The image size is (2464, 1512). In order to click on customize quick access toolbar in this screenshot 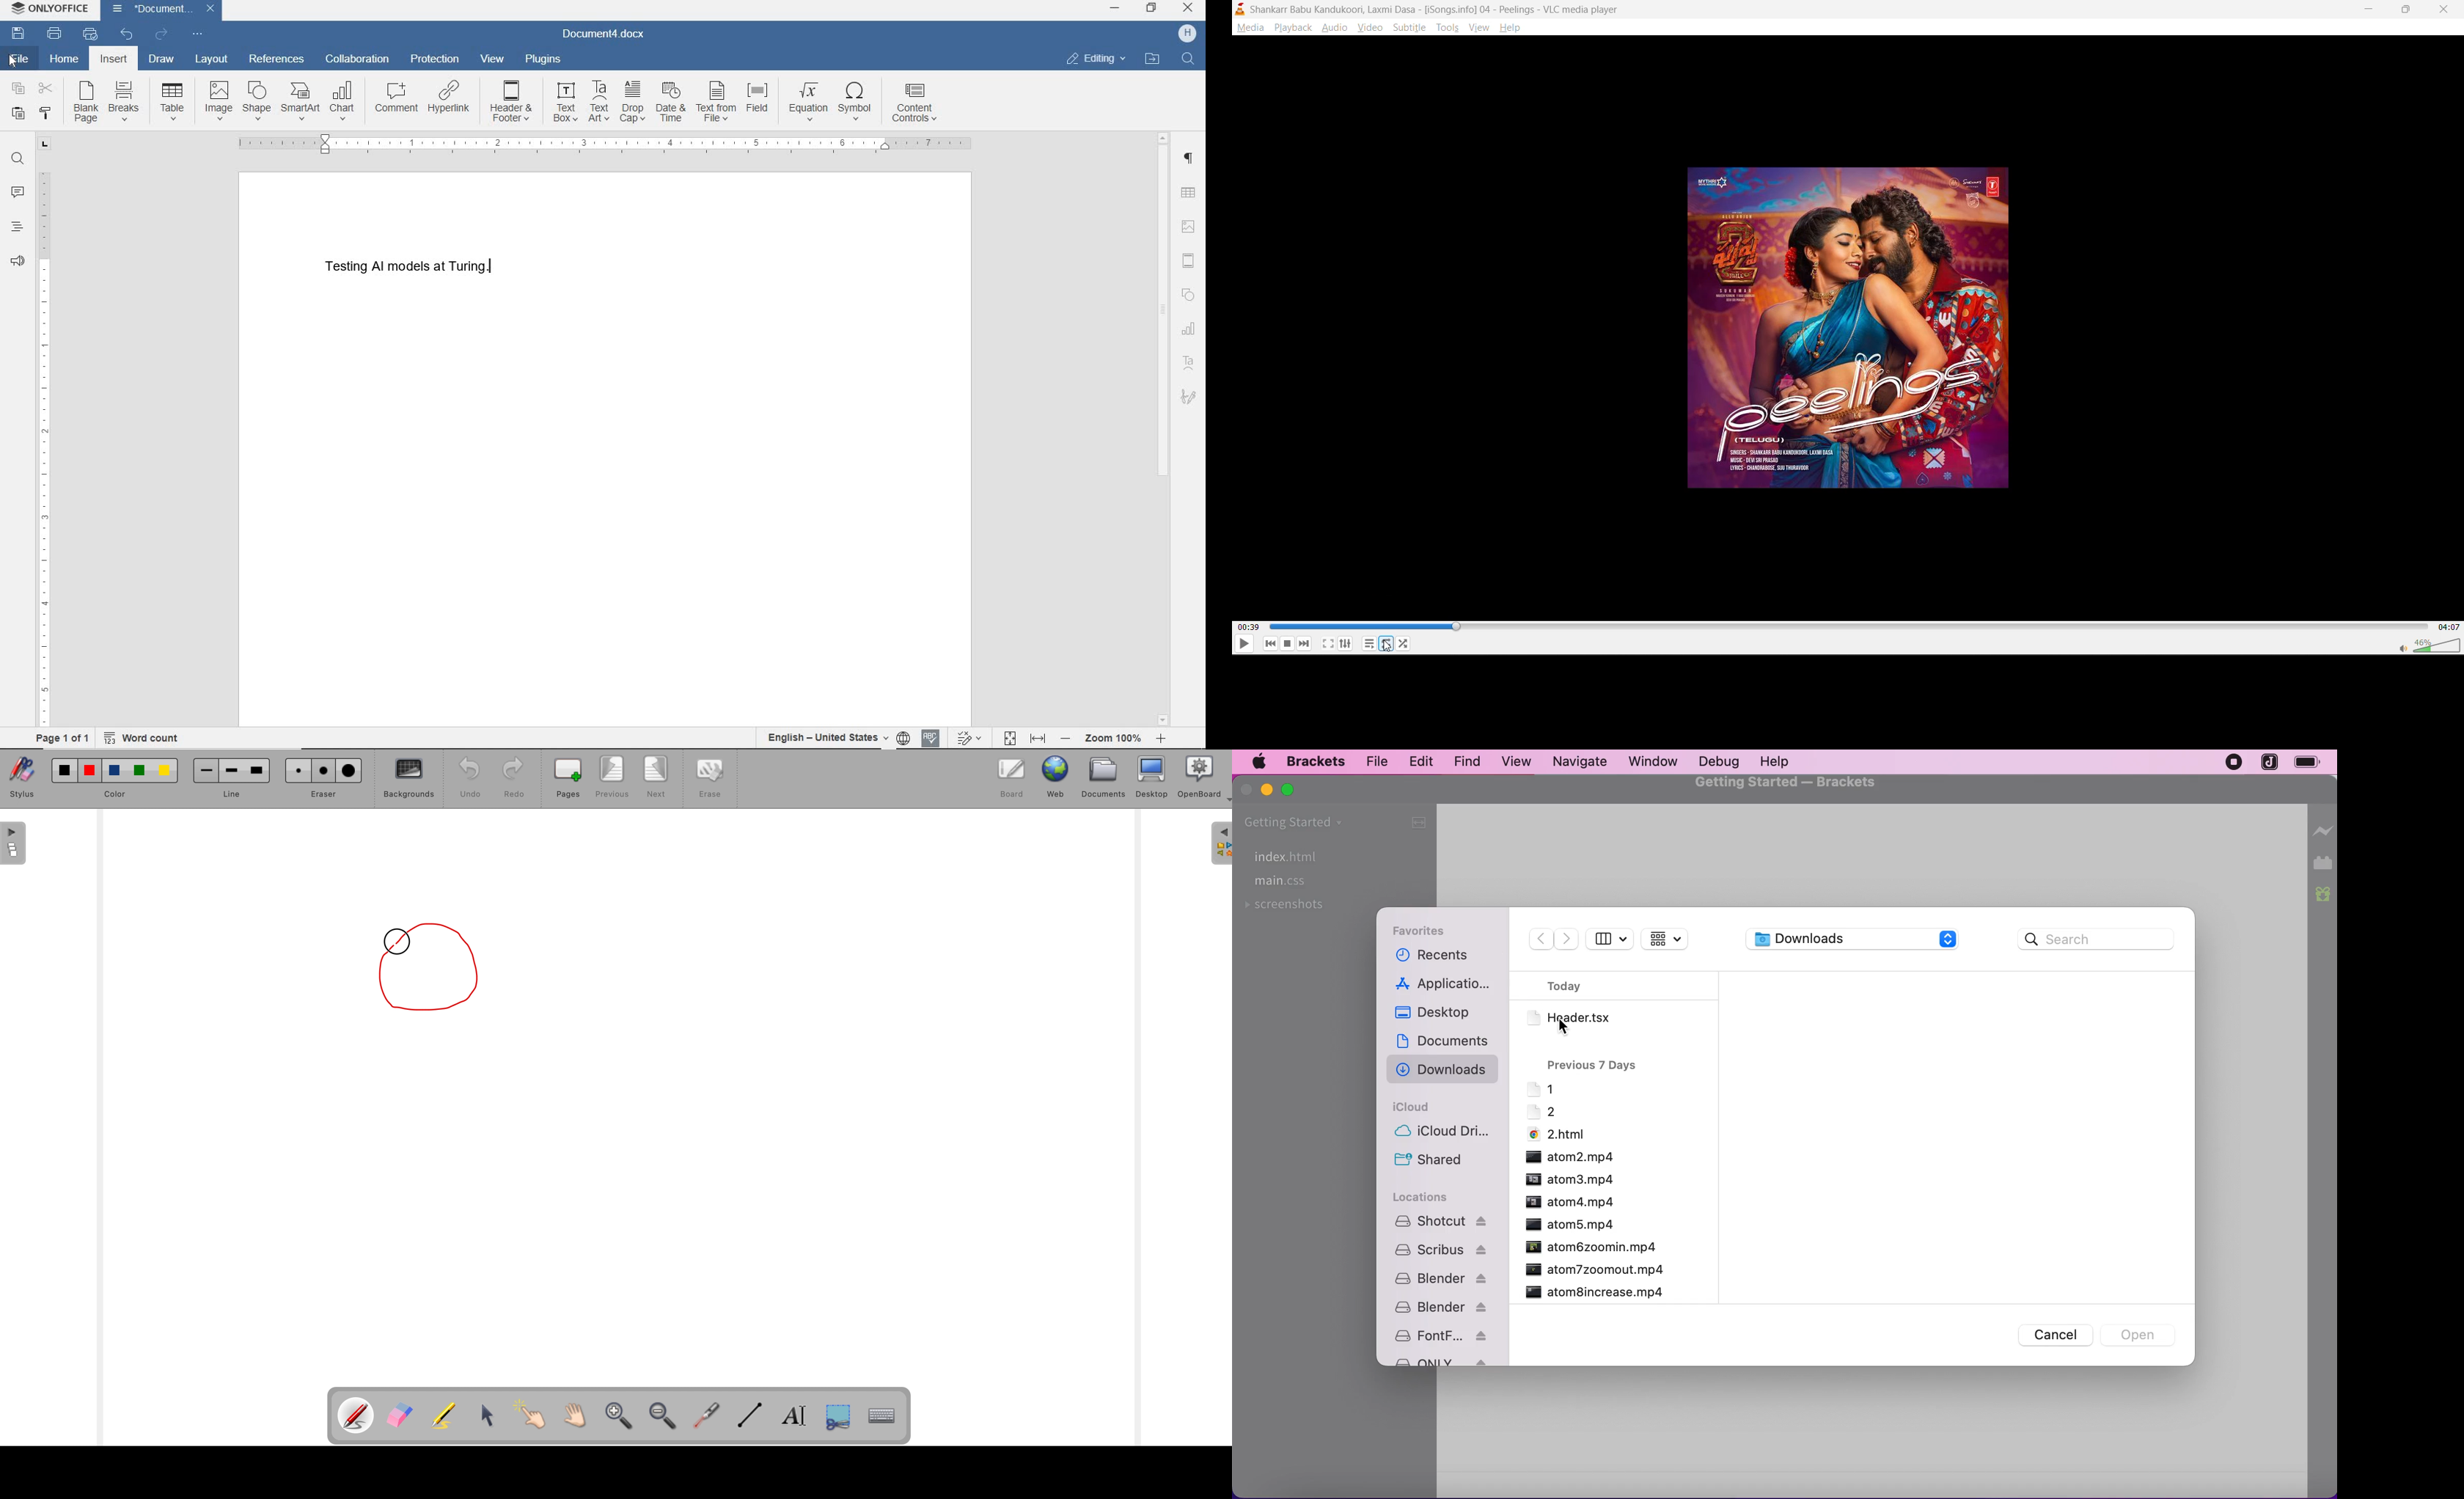, I will do `click(197, 34)`.